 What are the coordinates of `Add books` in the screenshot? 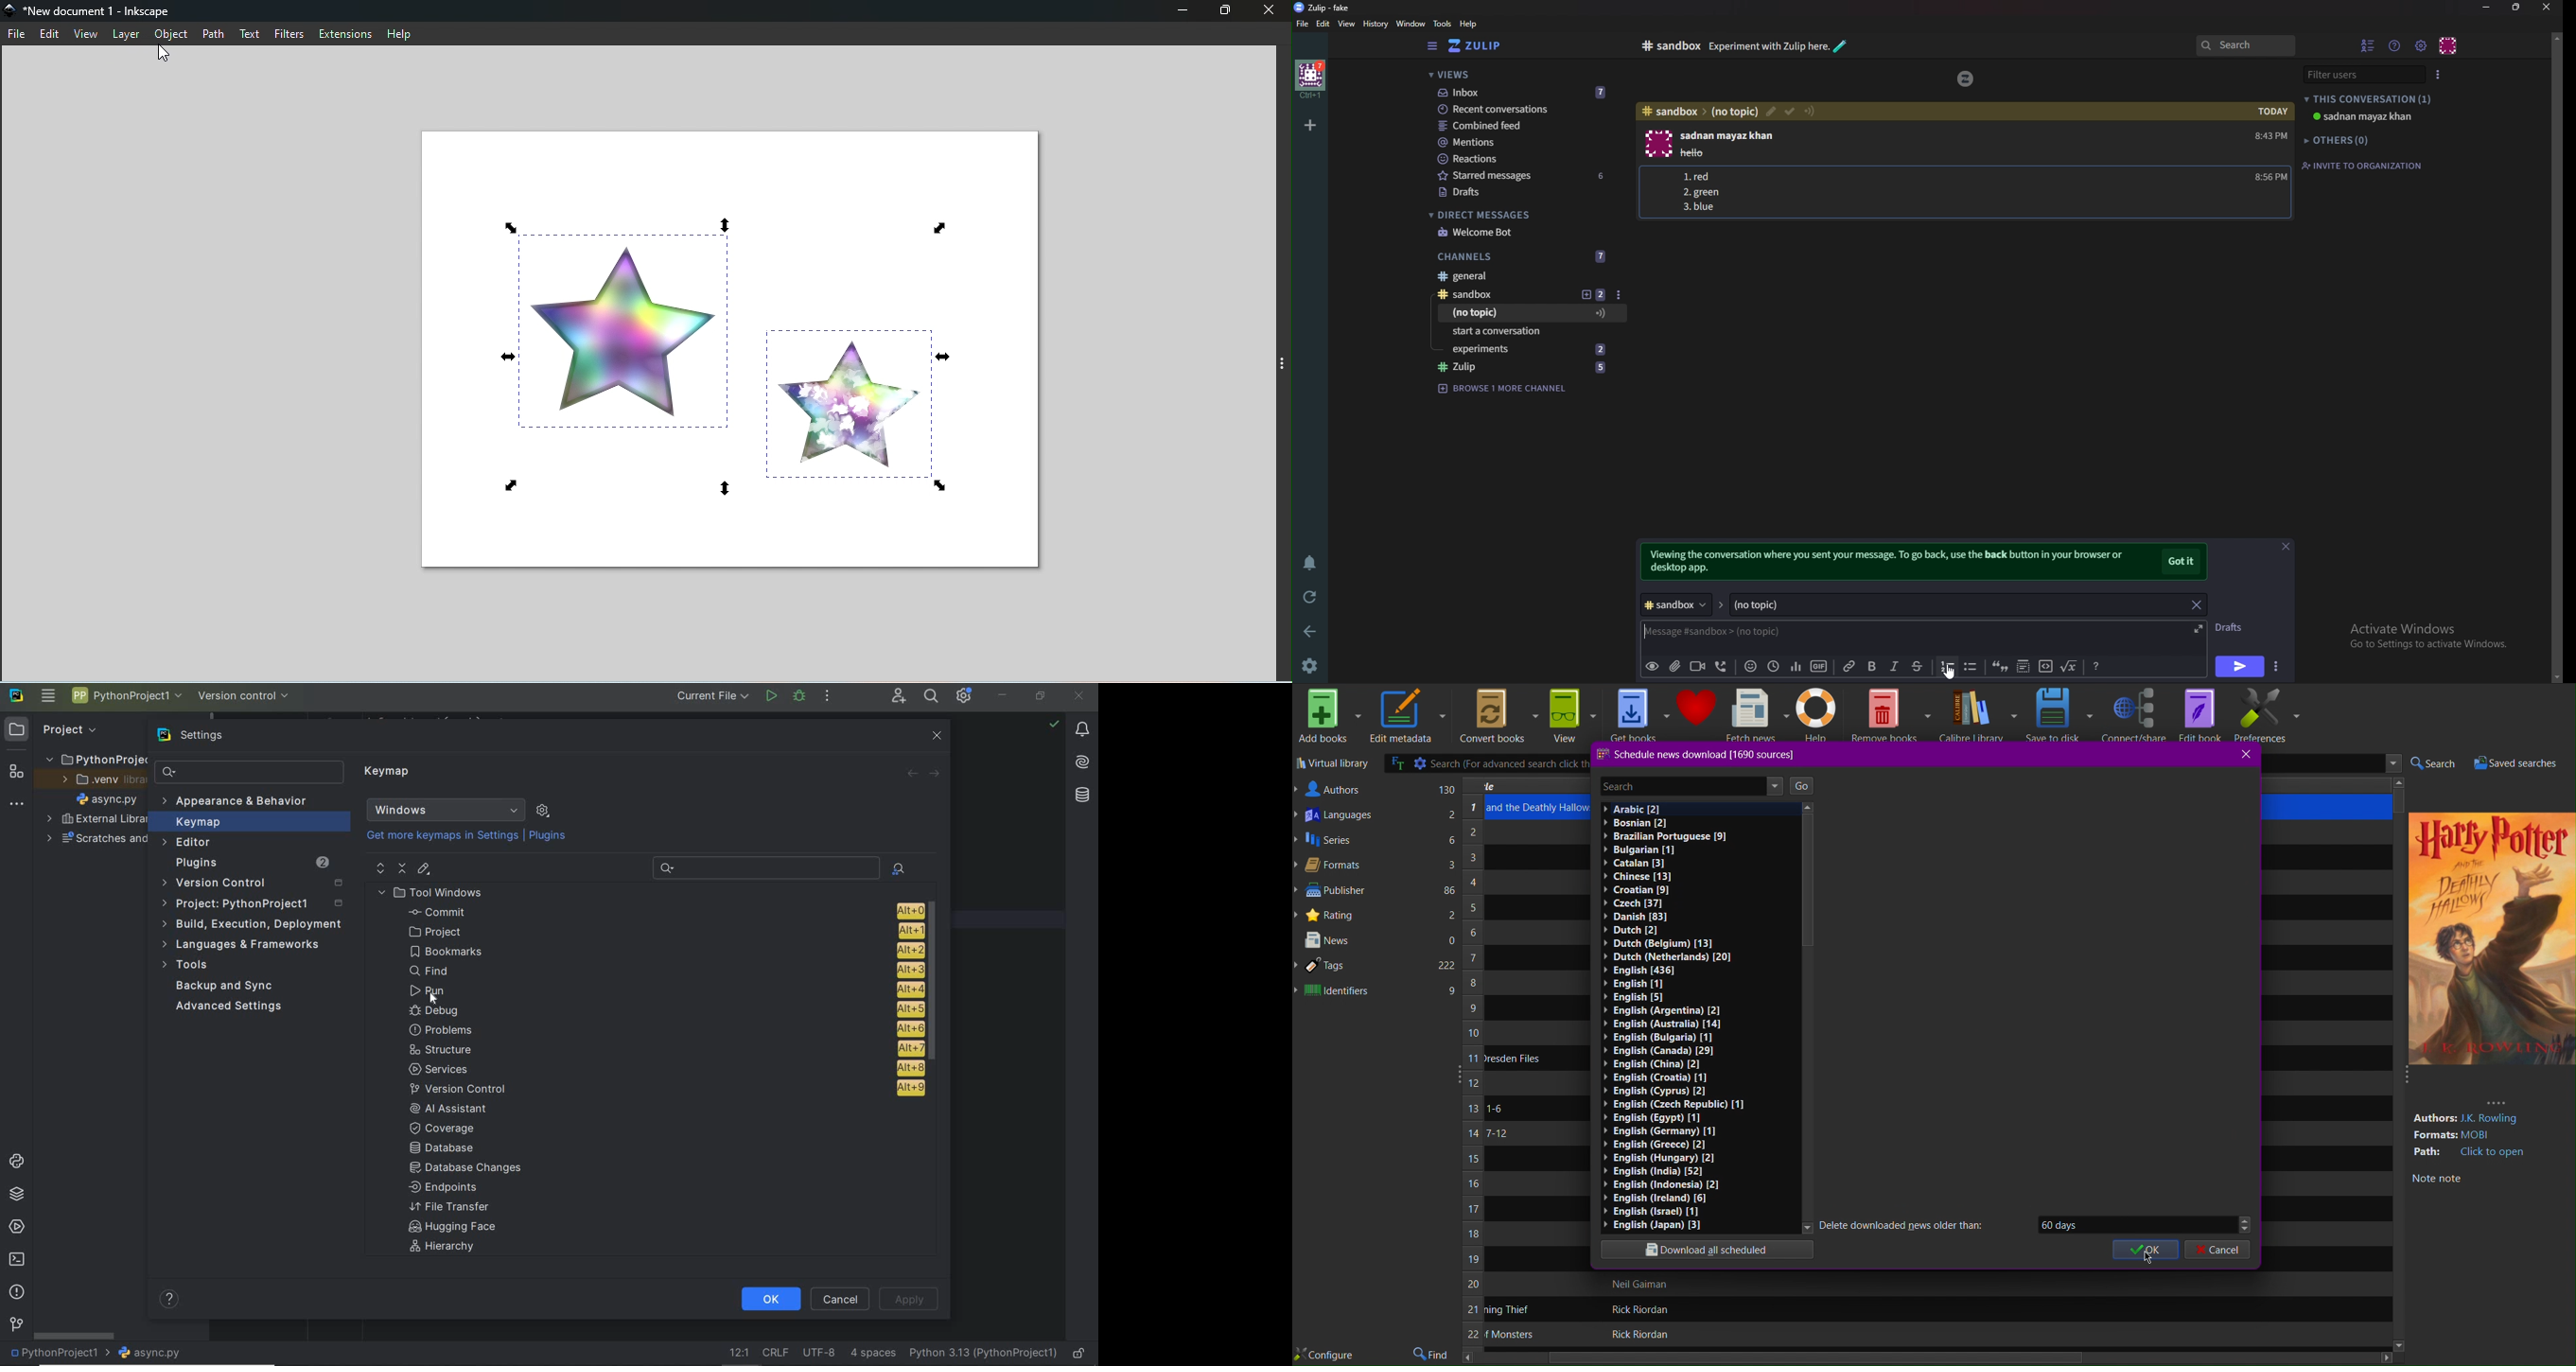 It's located at (1329, 716).